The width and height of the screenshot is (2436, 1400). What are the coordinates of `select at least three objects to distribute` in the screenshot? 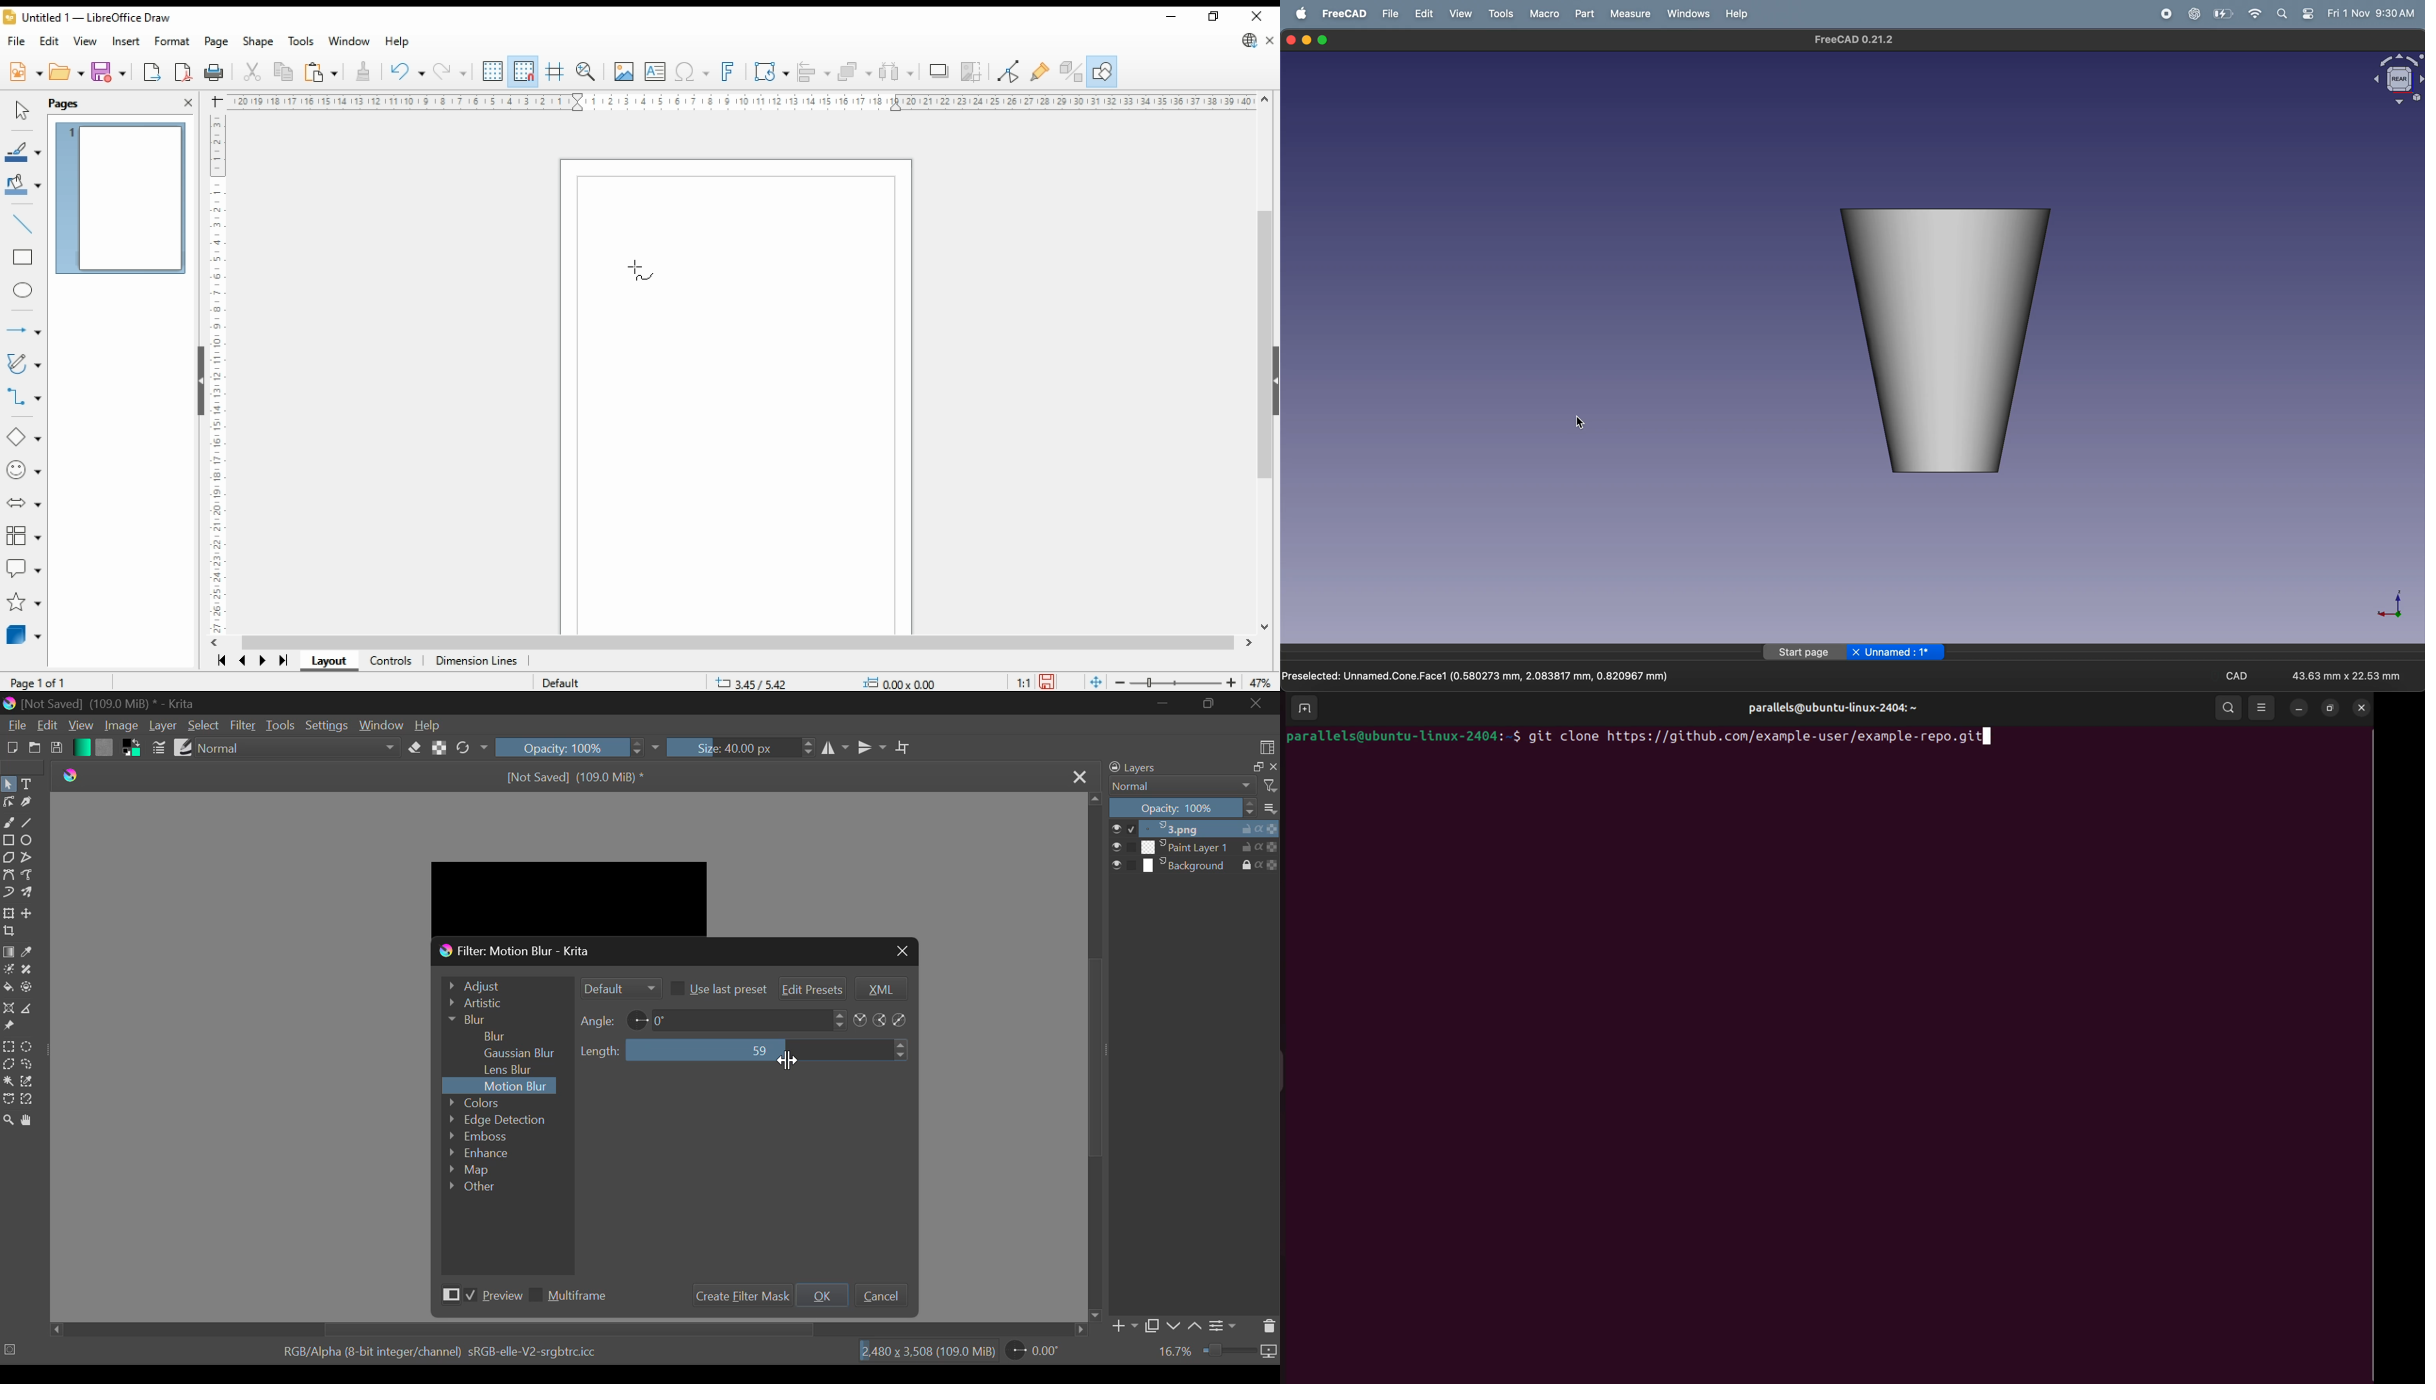 It's located at (895, 72).